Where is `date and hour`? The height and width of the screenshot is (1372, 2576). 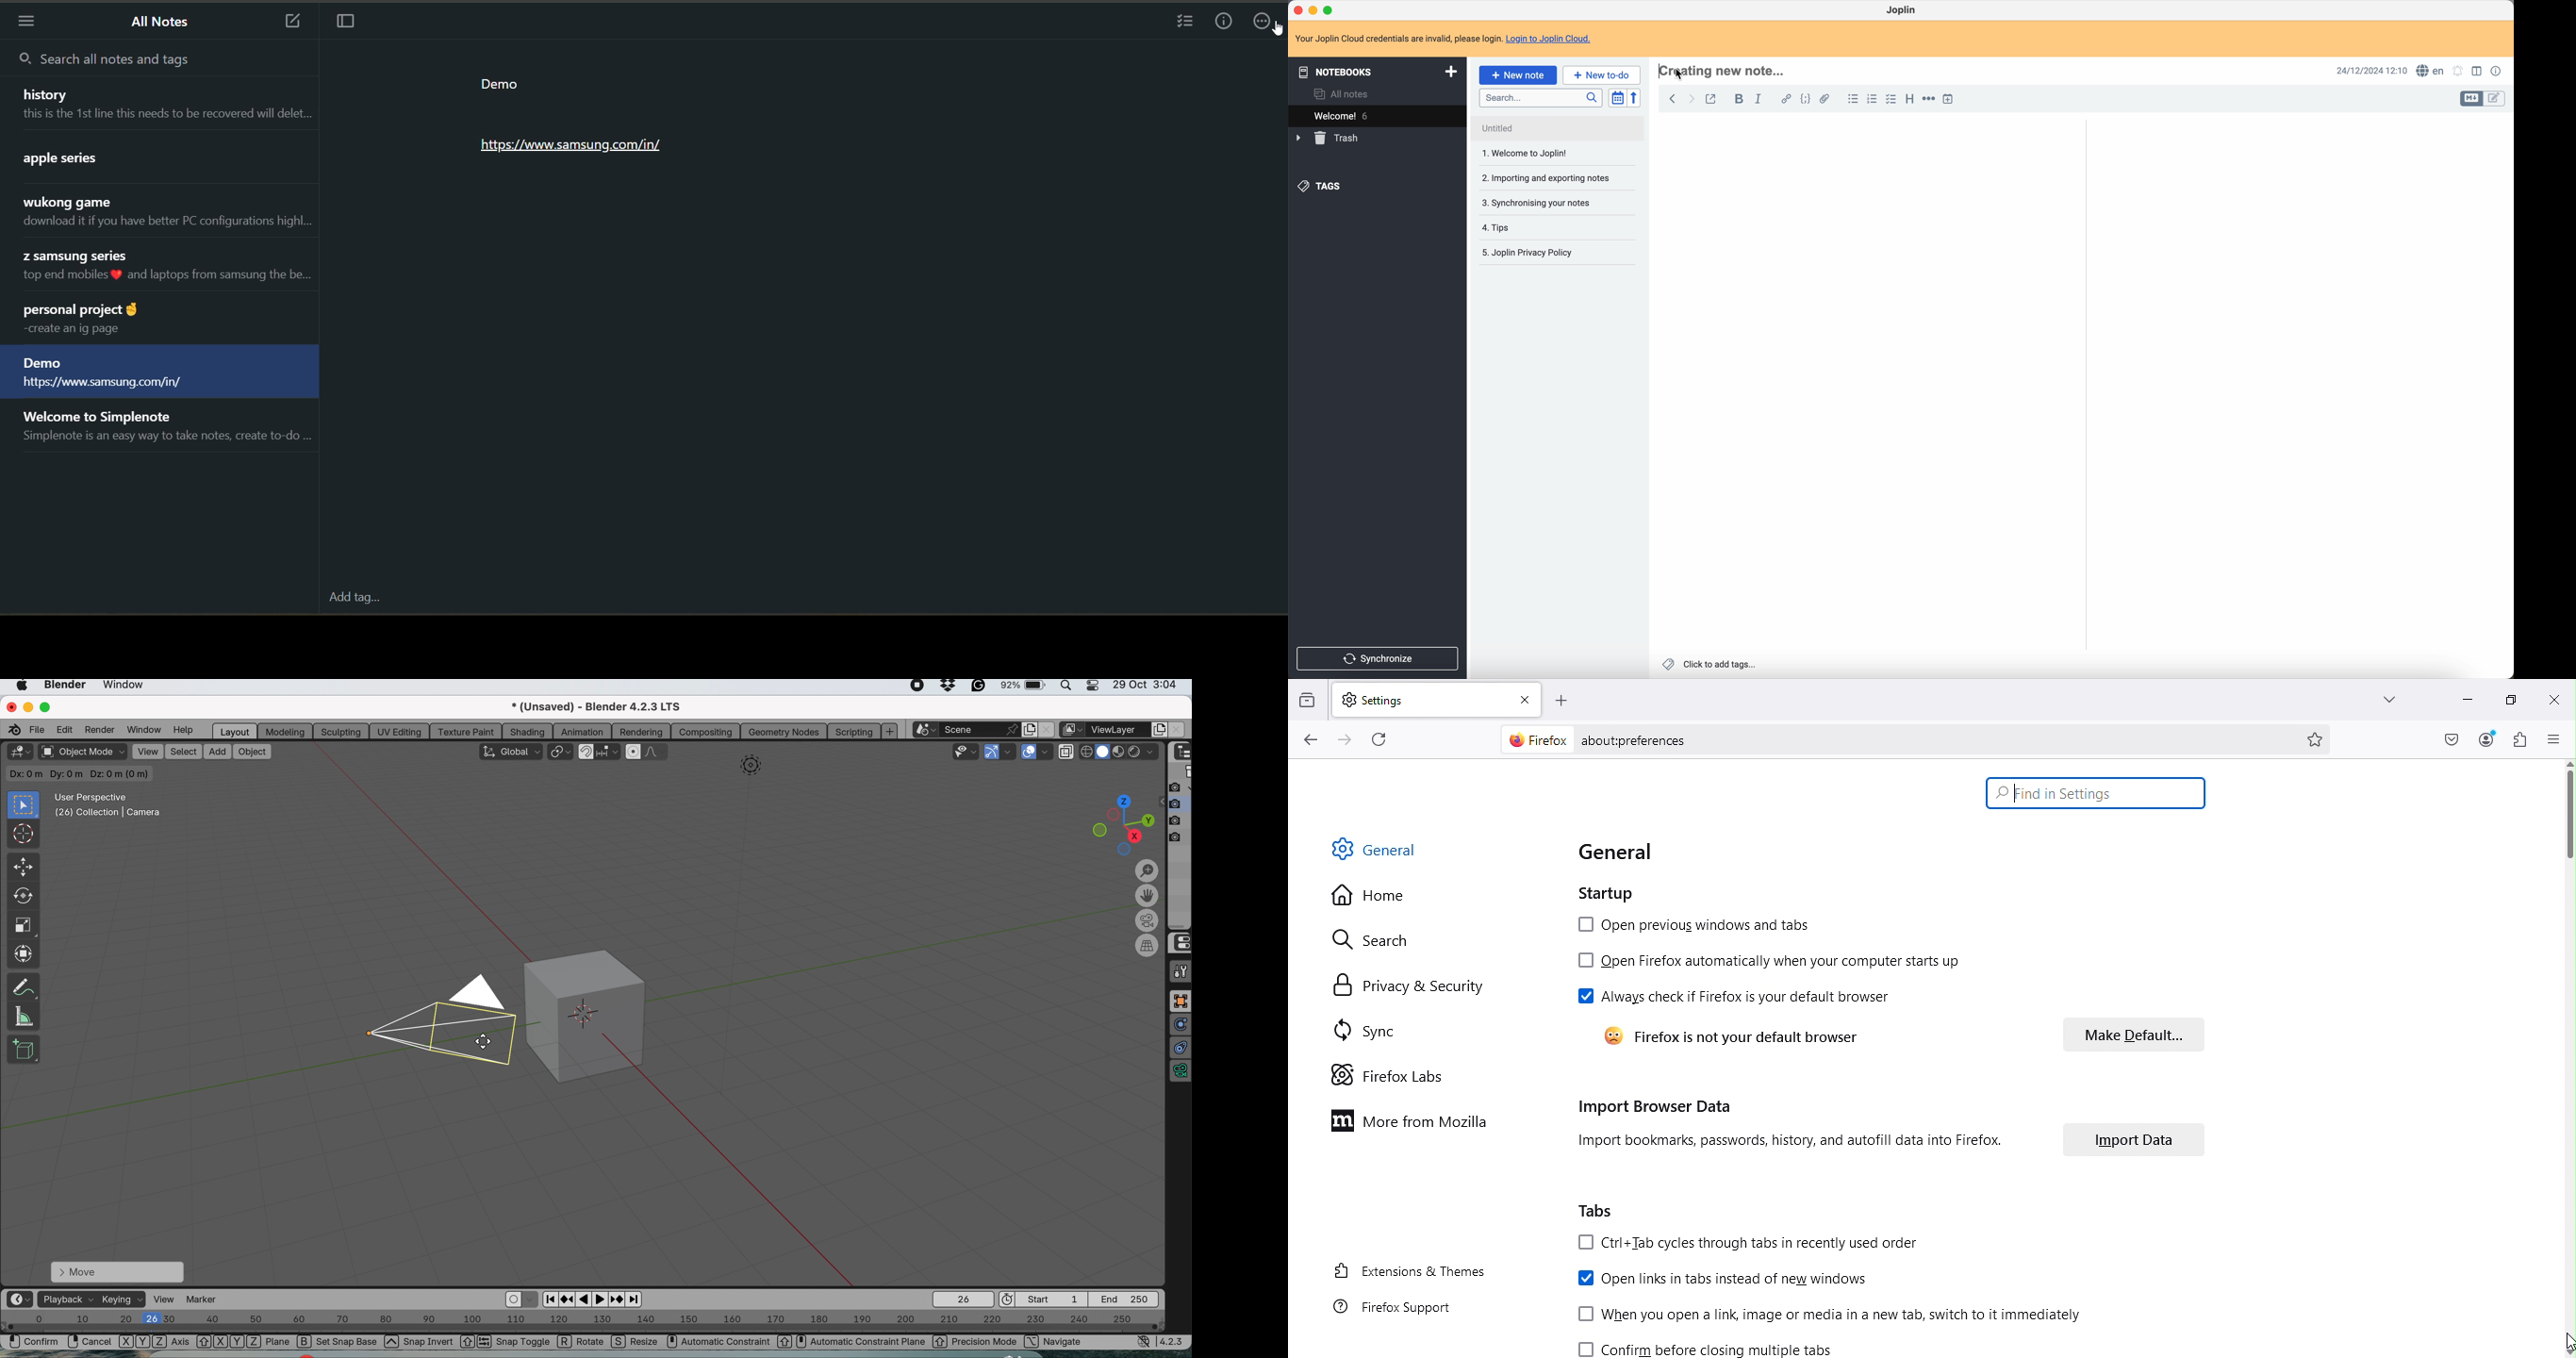
date and hour is located at coordinates (2373, 70).